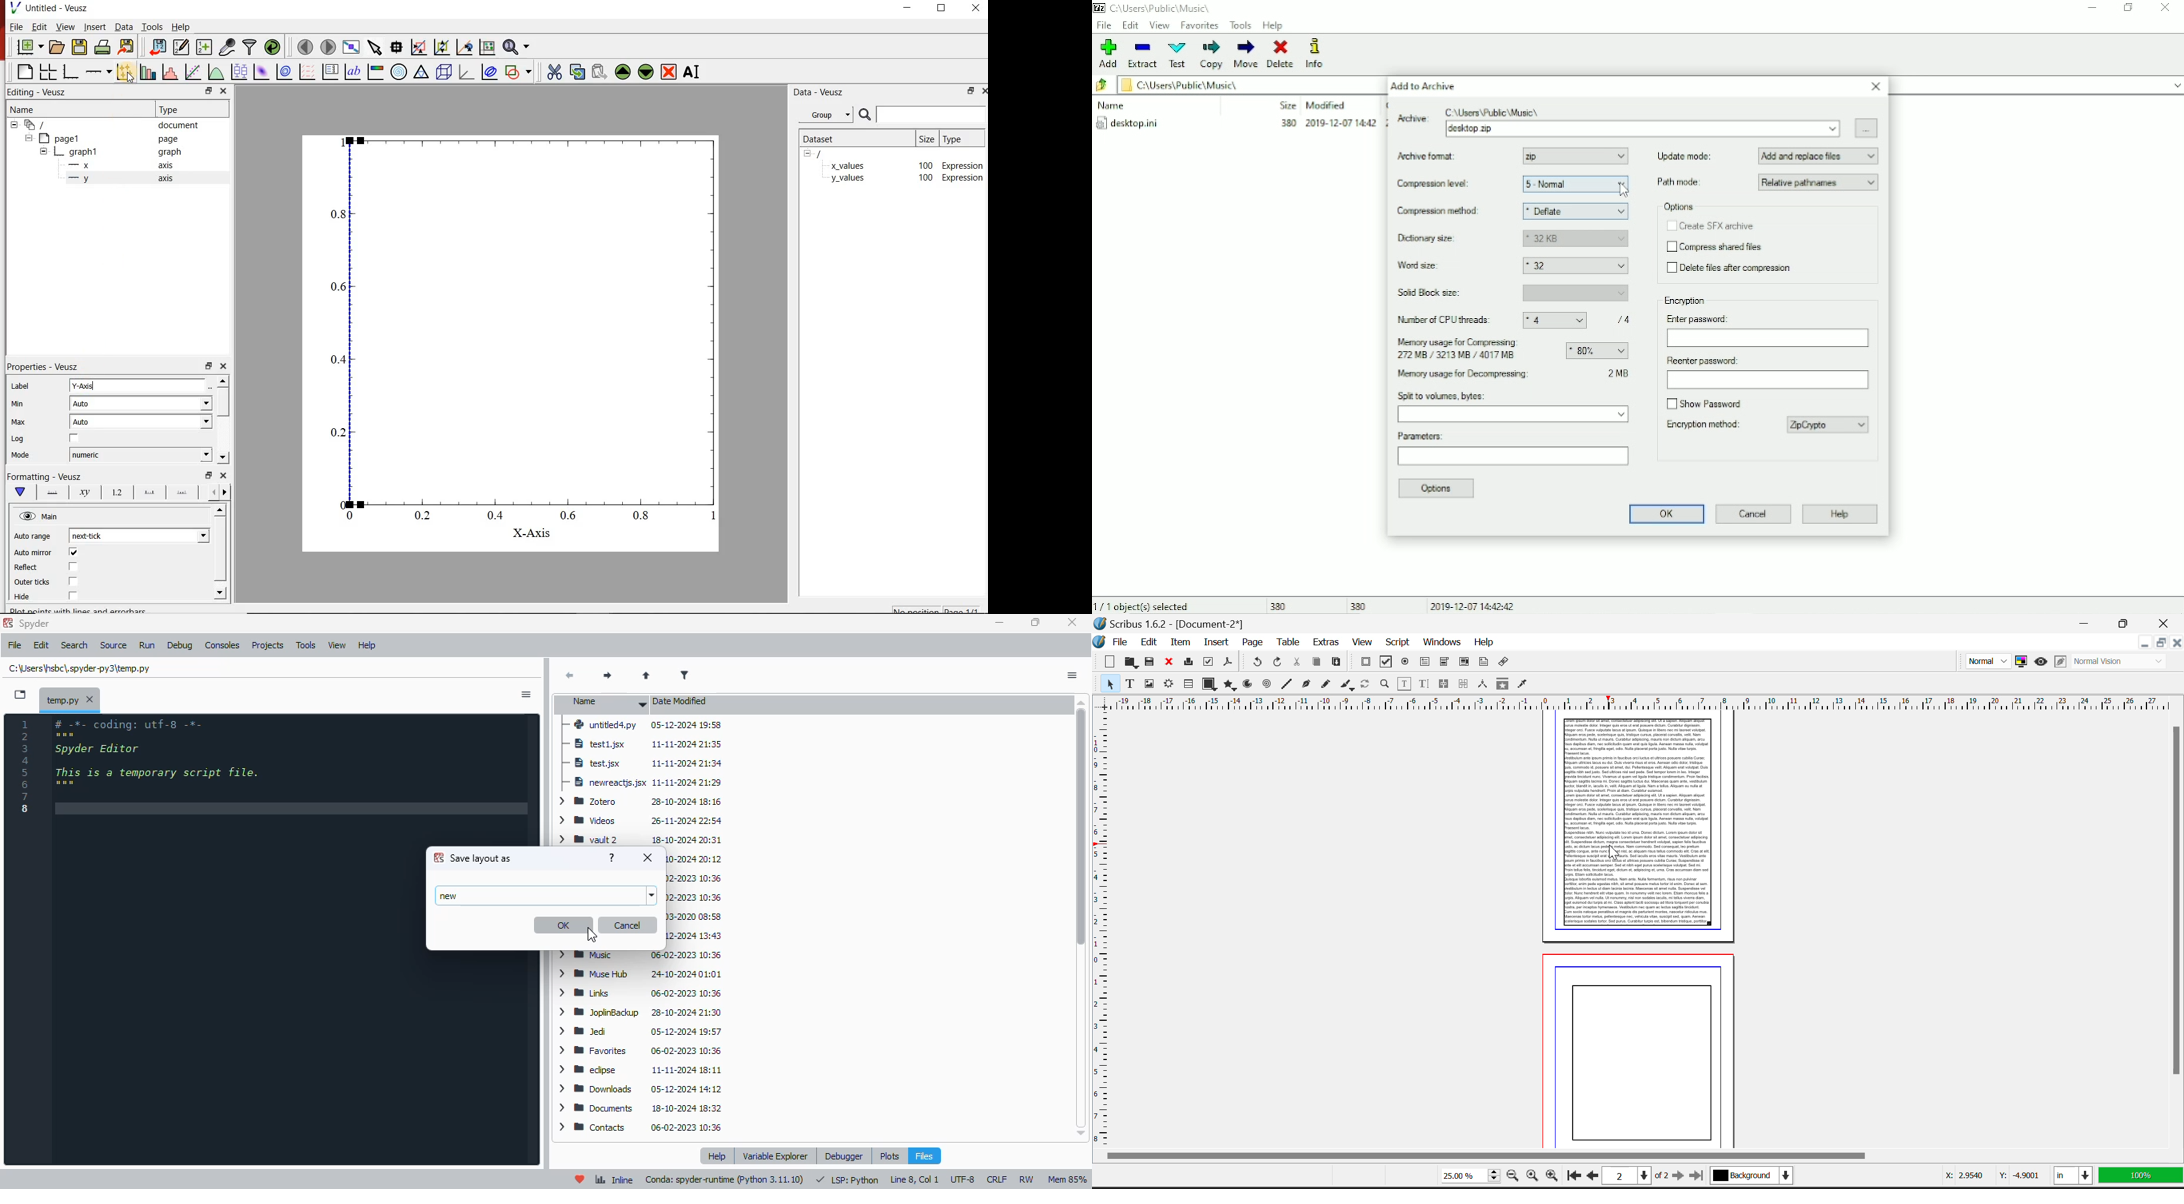 Image resolution: width=2184 pixels, height=1204 pixels. What do you see at coordinates (238, 71) in the screenshot?
I see `plot box plots` at bounding box center [238, 71].